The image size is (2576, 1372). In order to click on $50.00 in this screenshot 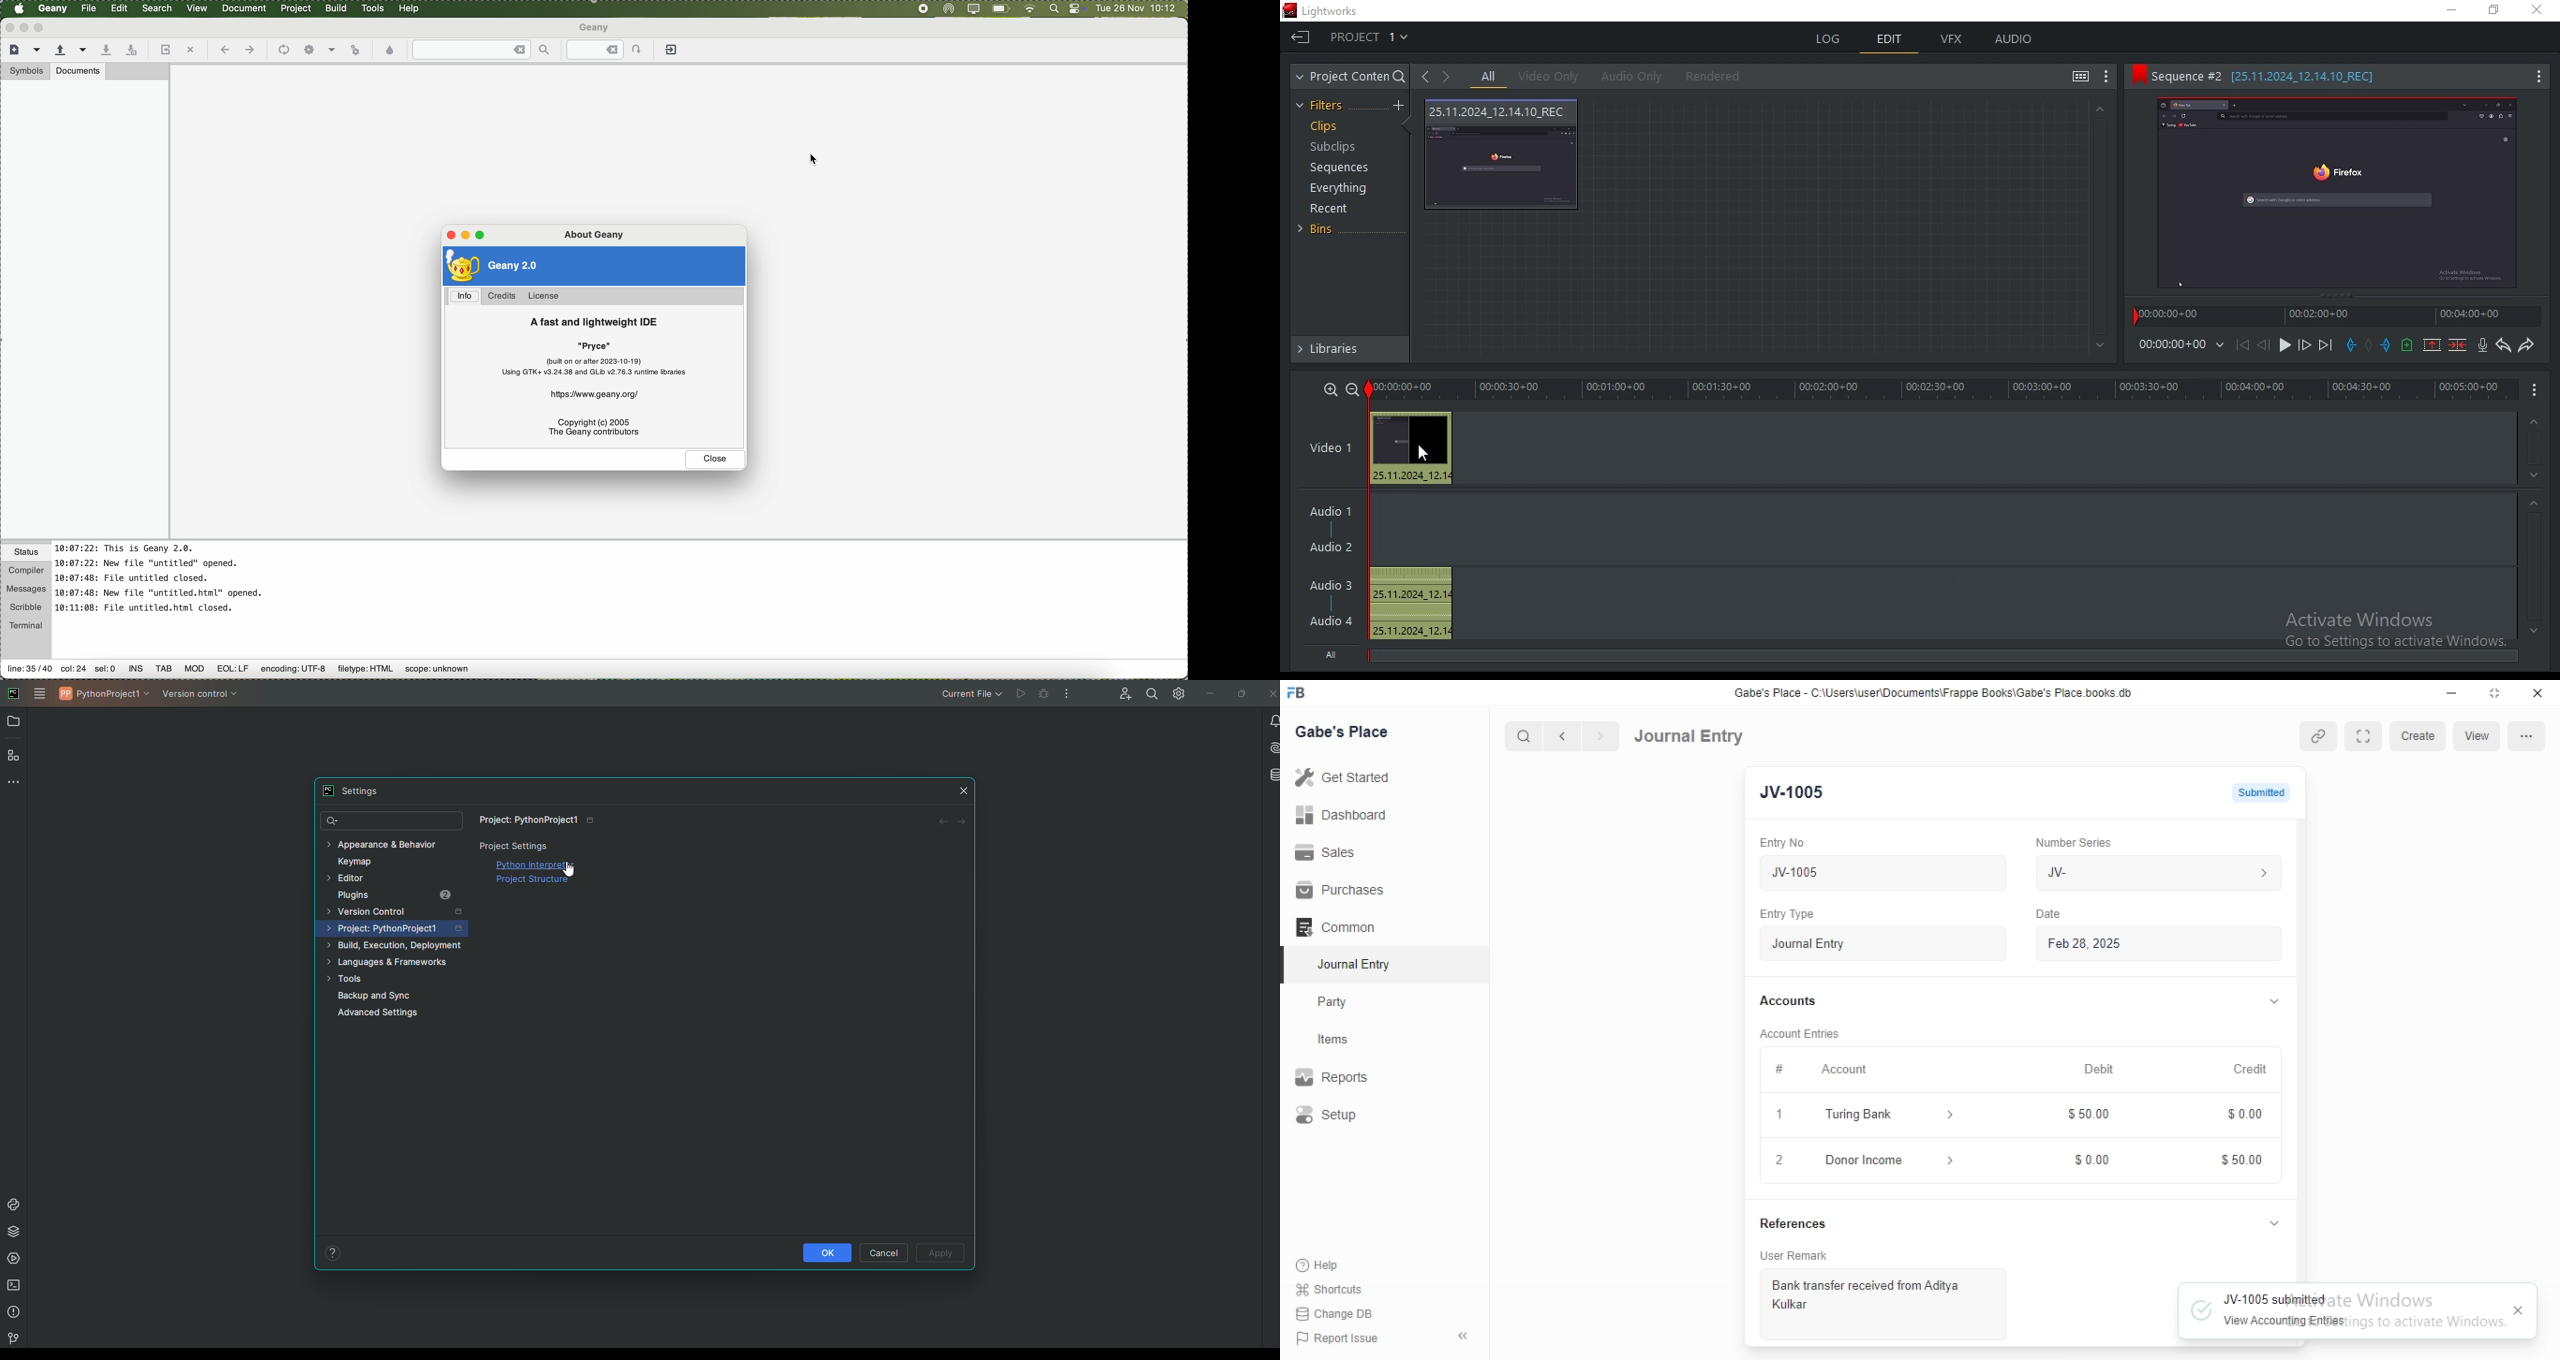, I will do `click(2096, 1112)`.